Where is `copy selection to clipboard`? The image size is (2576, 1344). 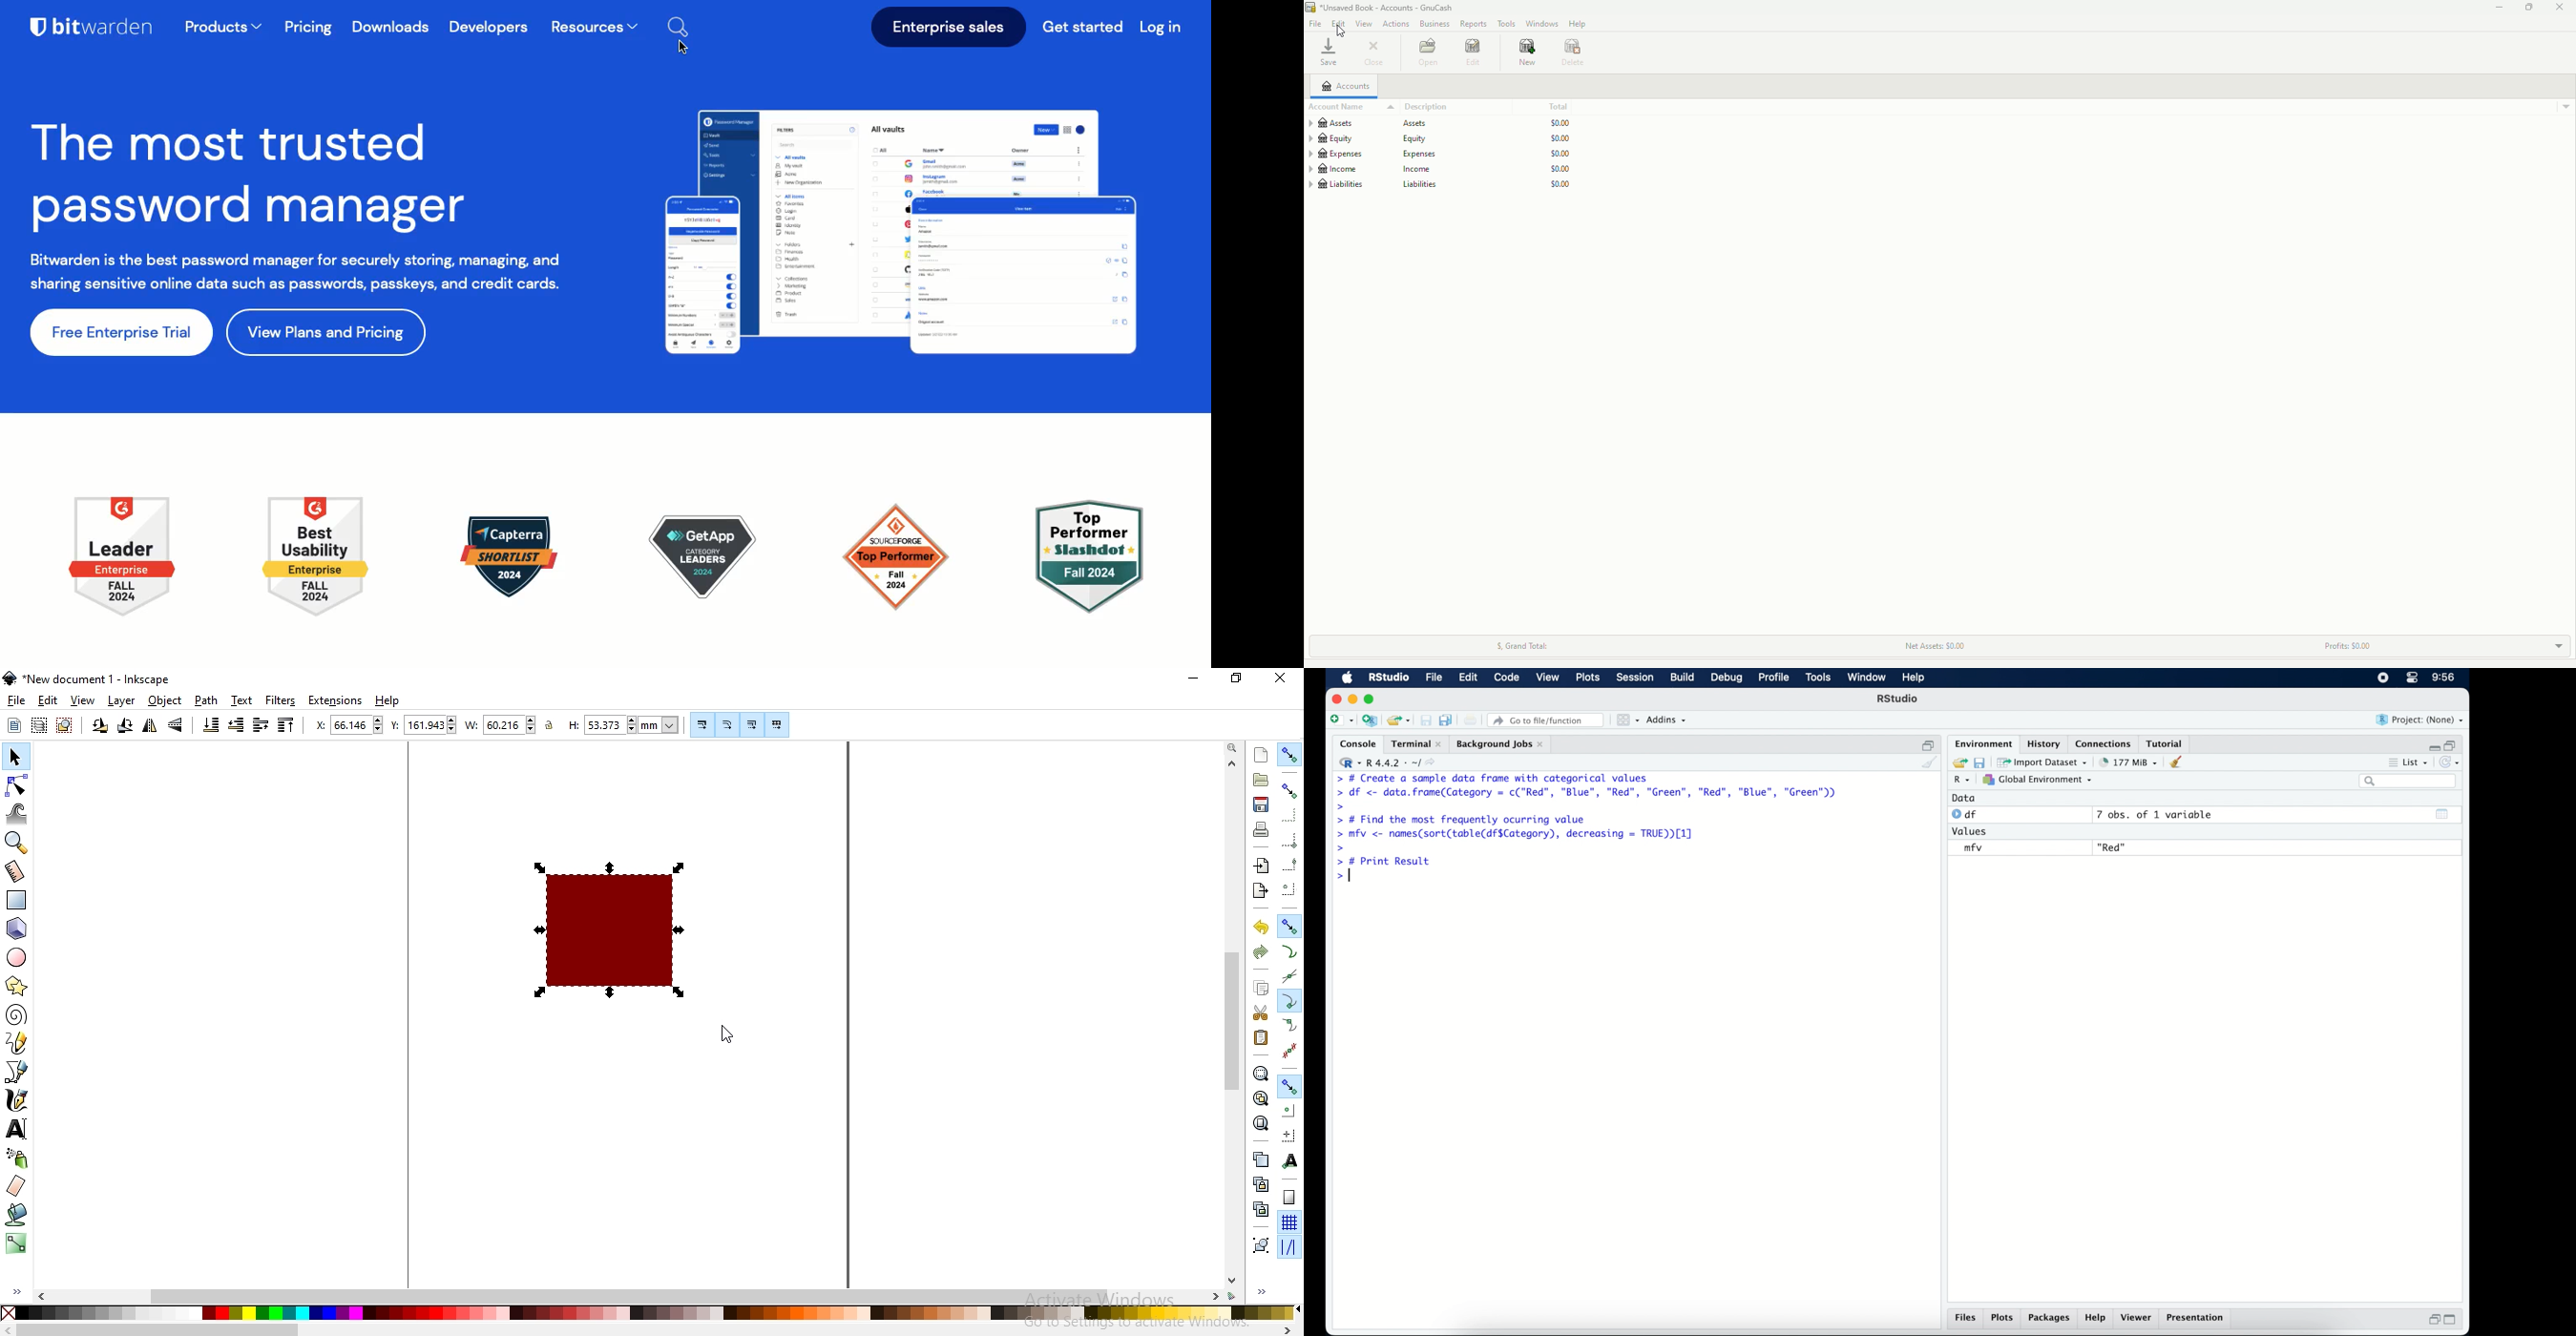
copy selection to clipboard is located at coordinates (1260, 989).